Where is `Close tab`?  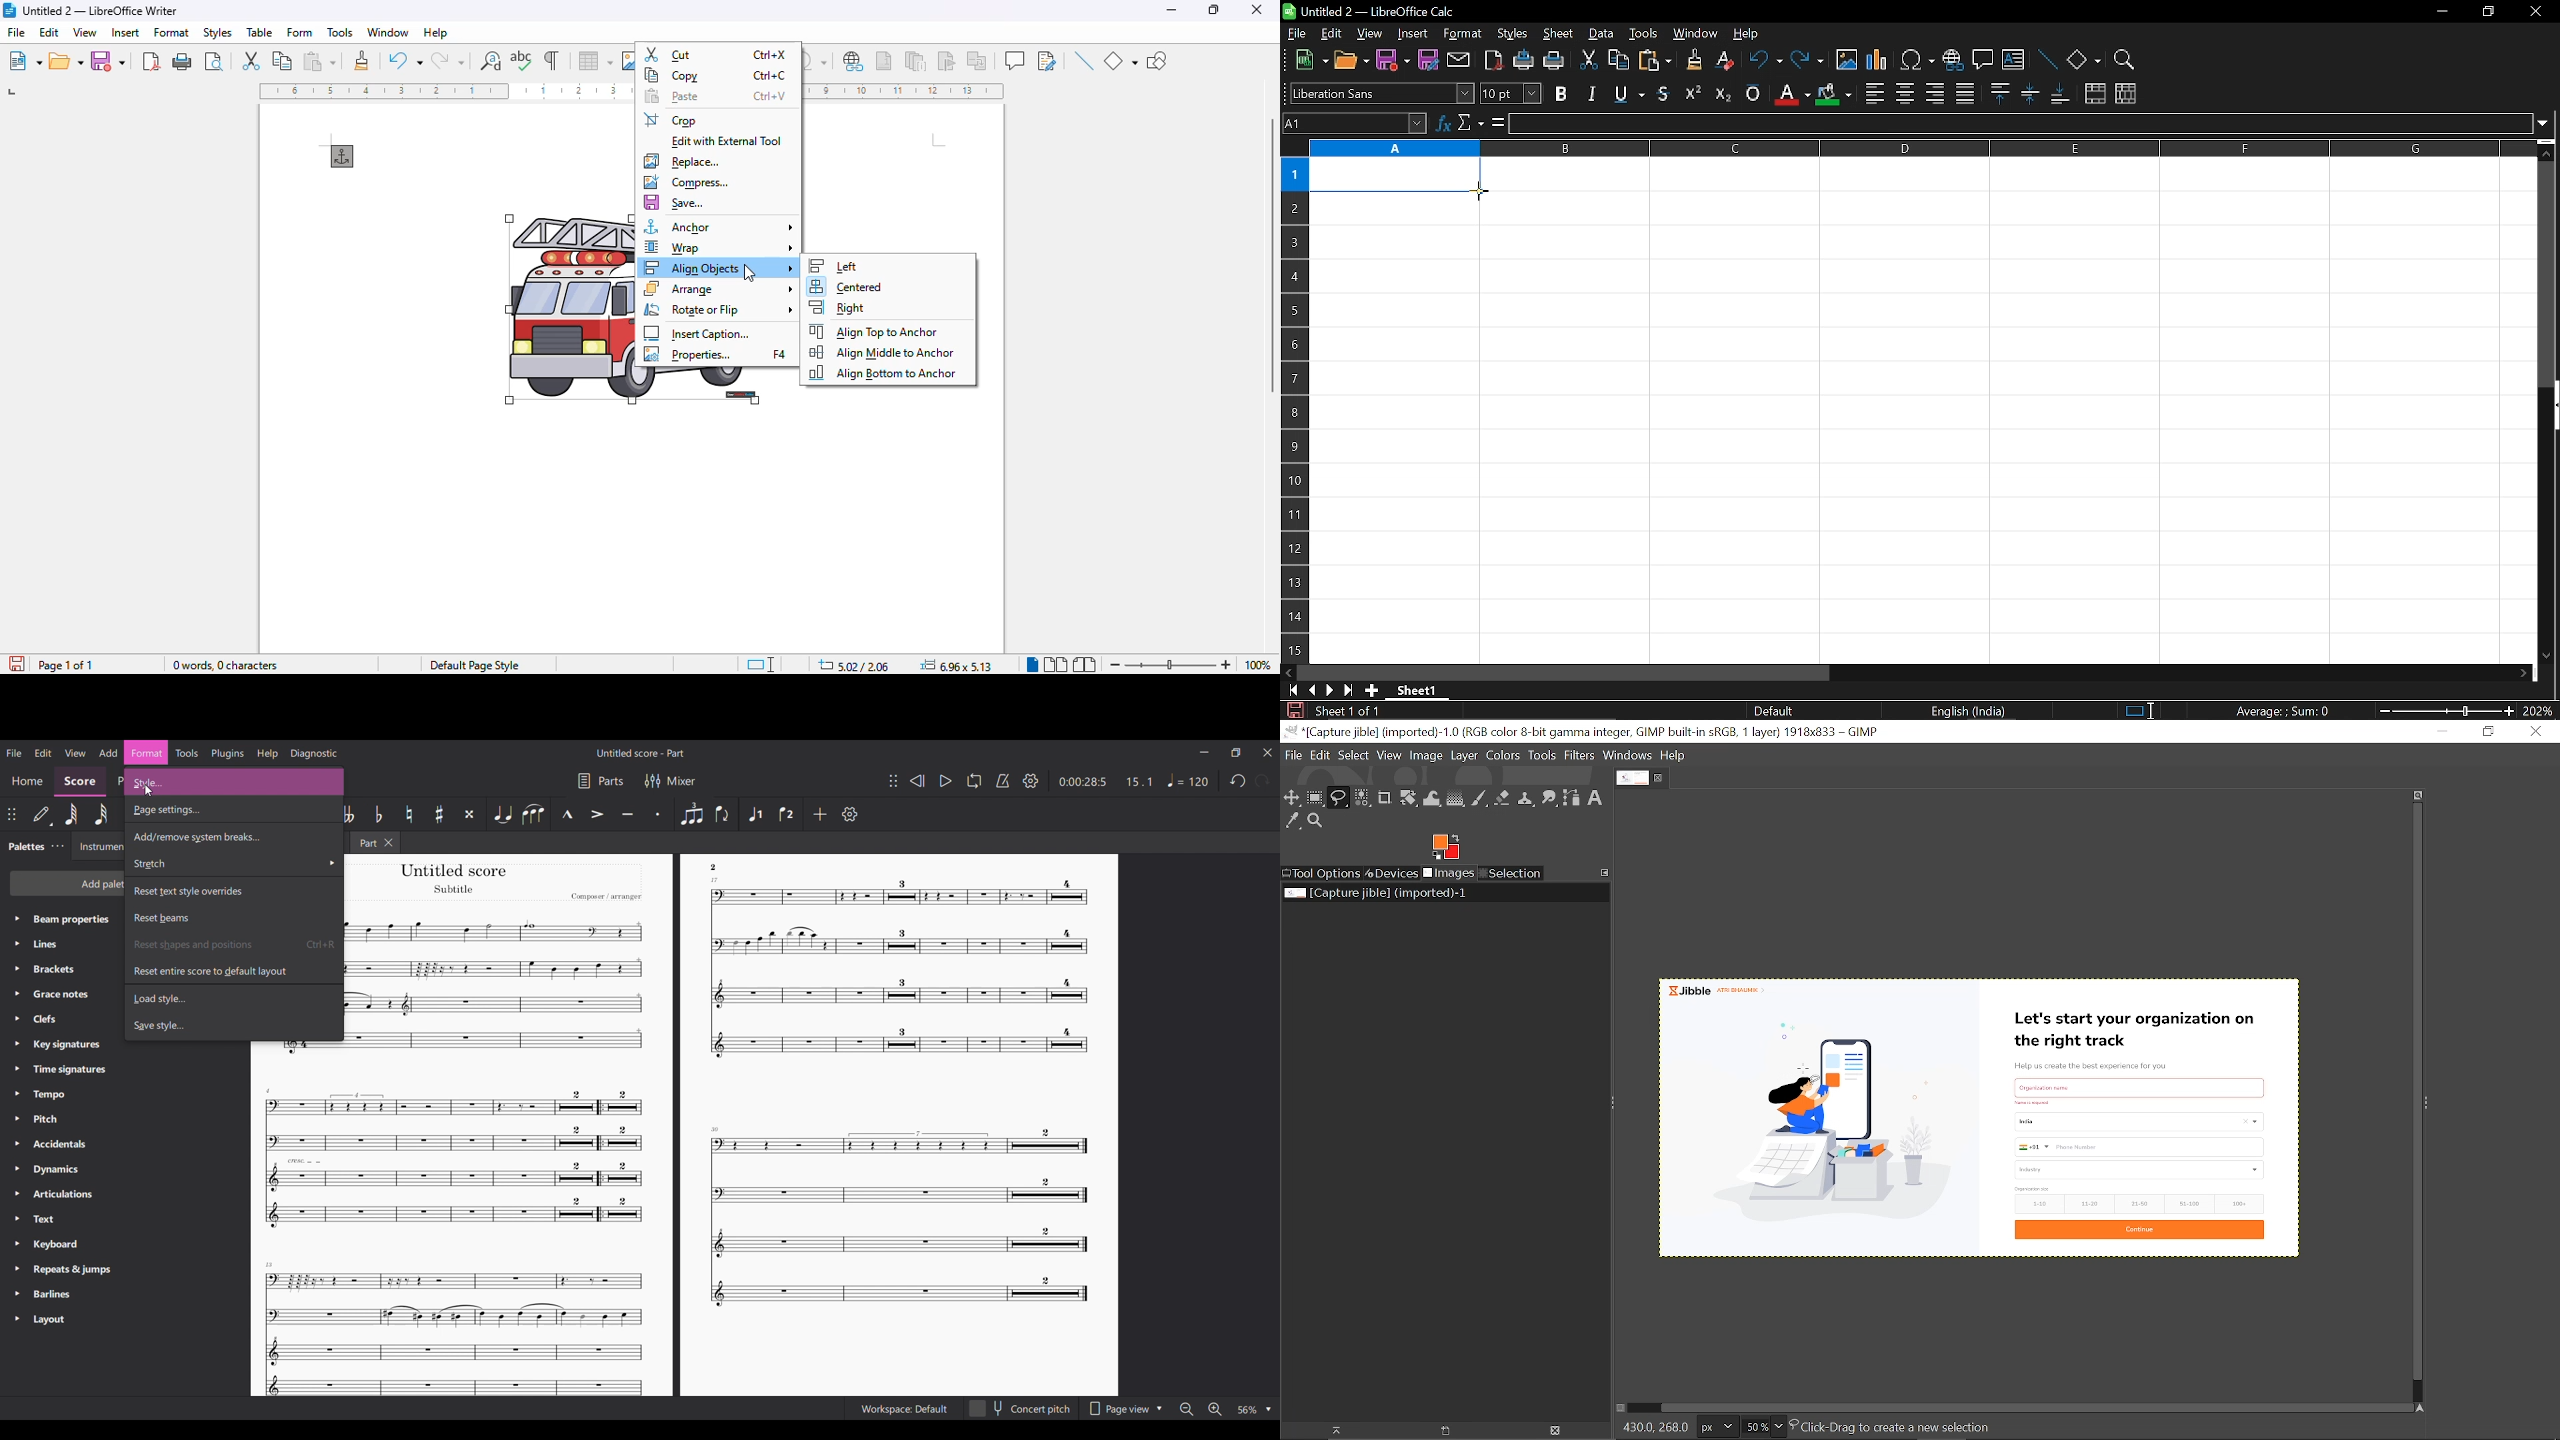 Close tab is located at coordinates (389, 843).